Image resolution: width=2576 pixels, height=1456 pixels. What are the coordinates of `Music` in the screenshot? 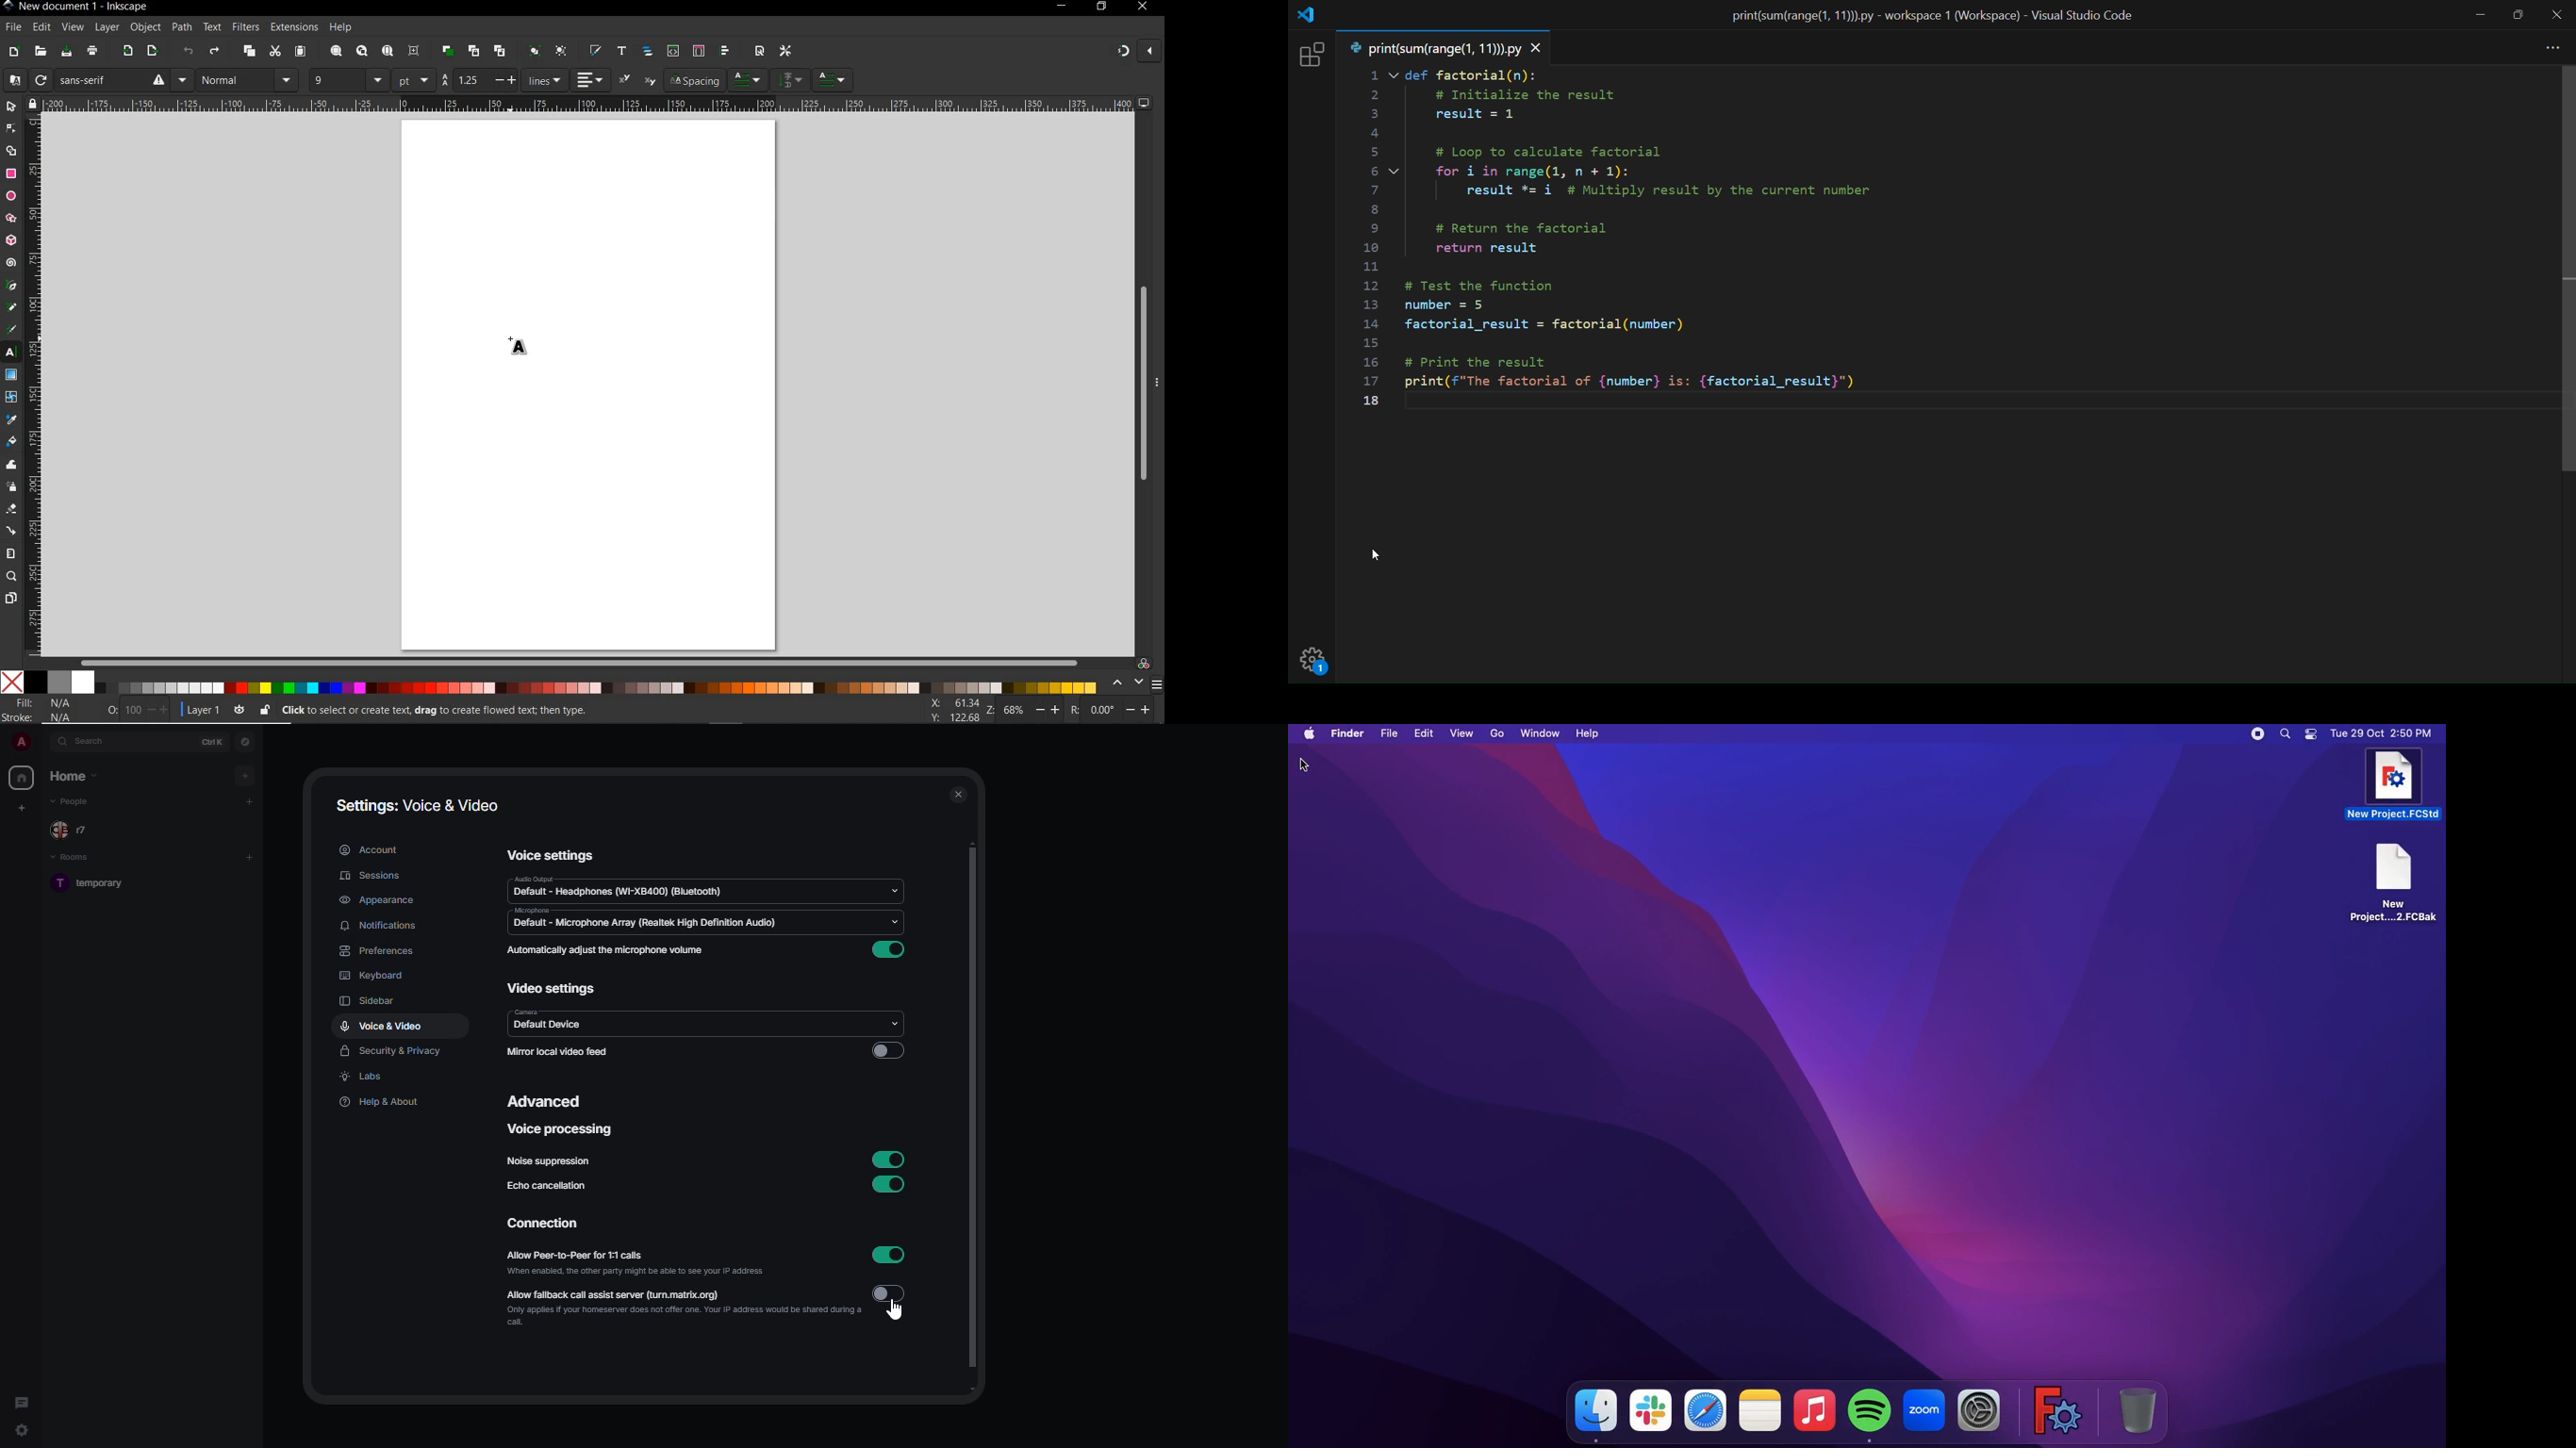 It's located at (1813, 1408).